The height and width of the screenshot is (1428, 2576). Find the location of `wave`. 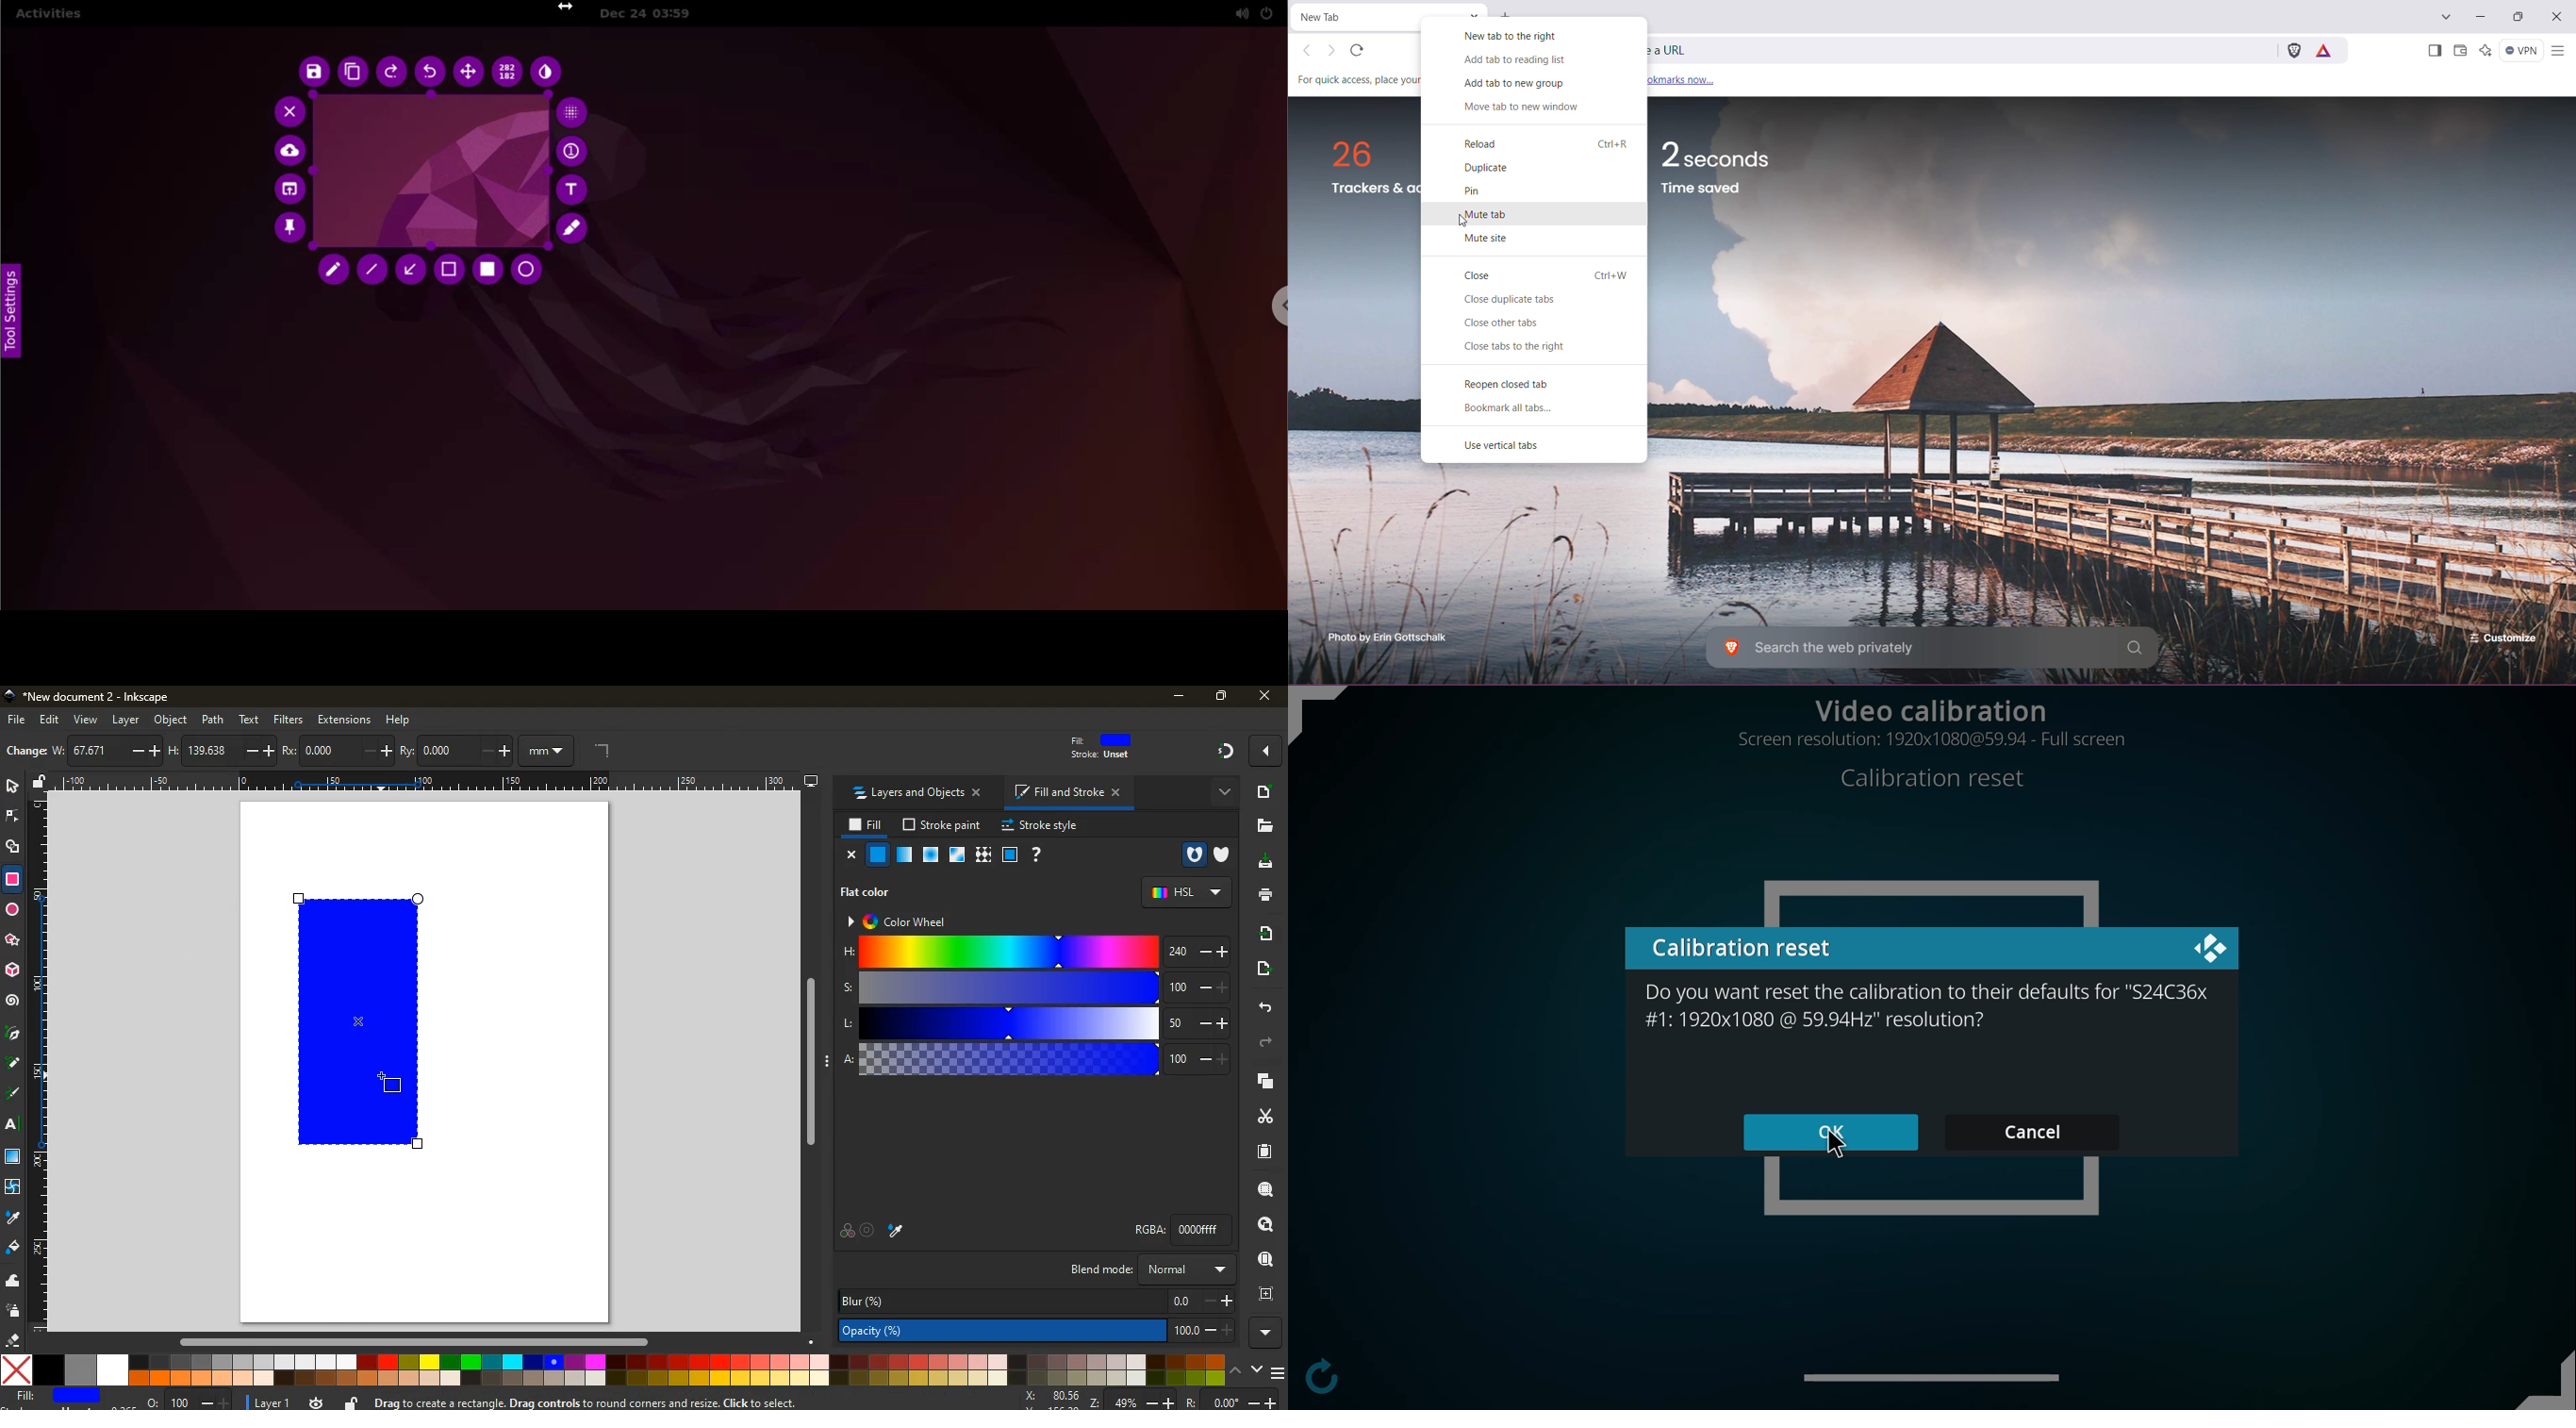

wave is located at coordinates (13, 1281).